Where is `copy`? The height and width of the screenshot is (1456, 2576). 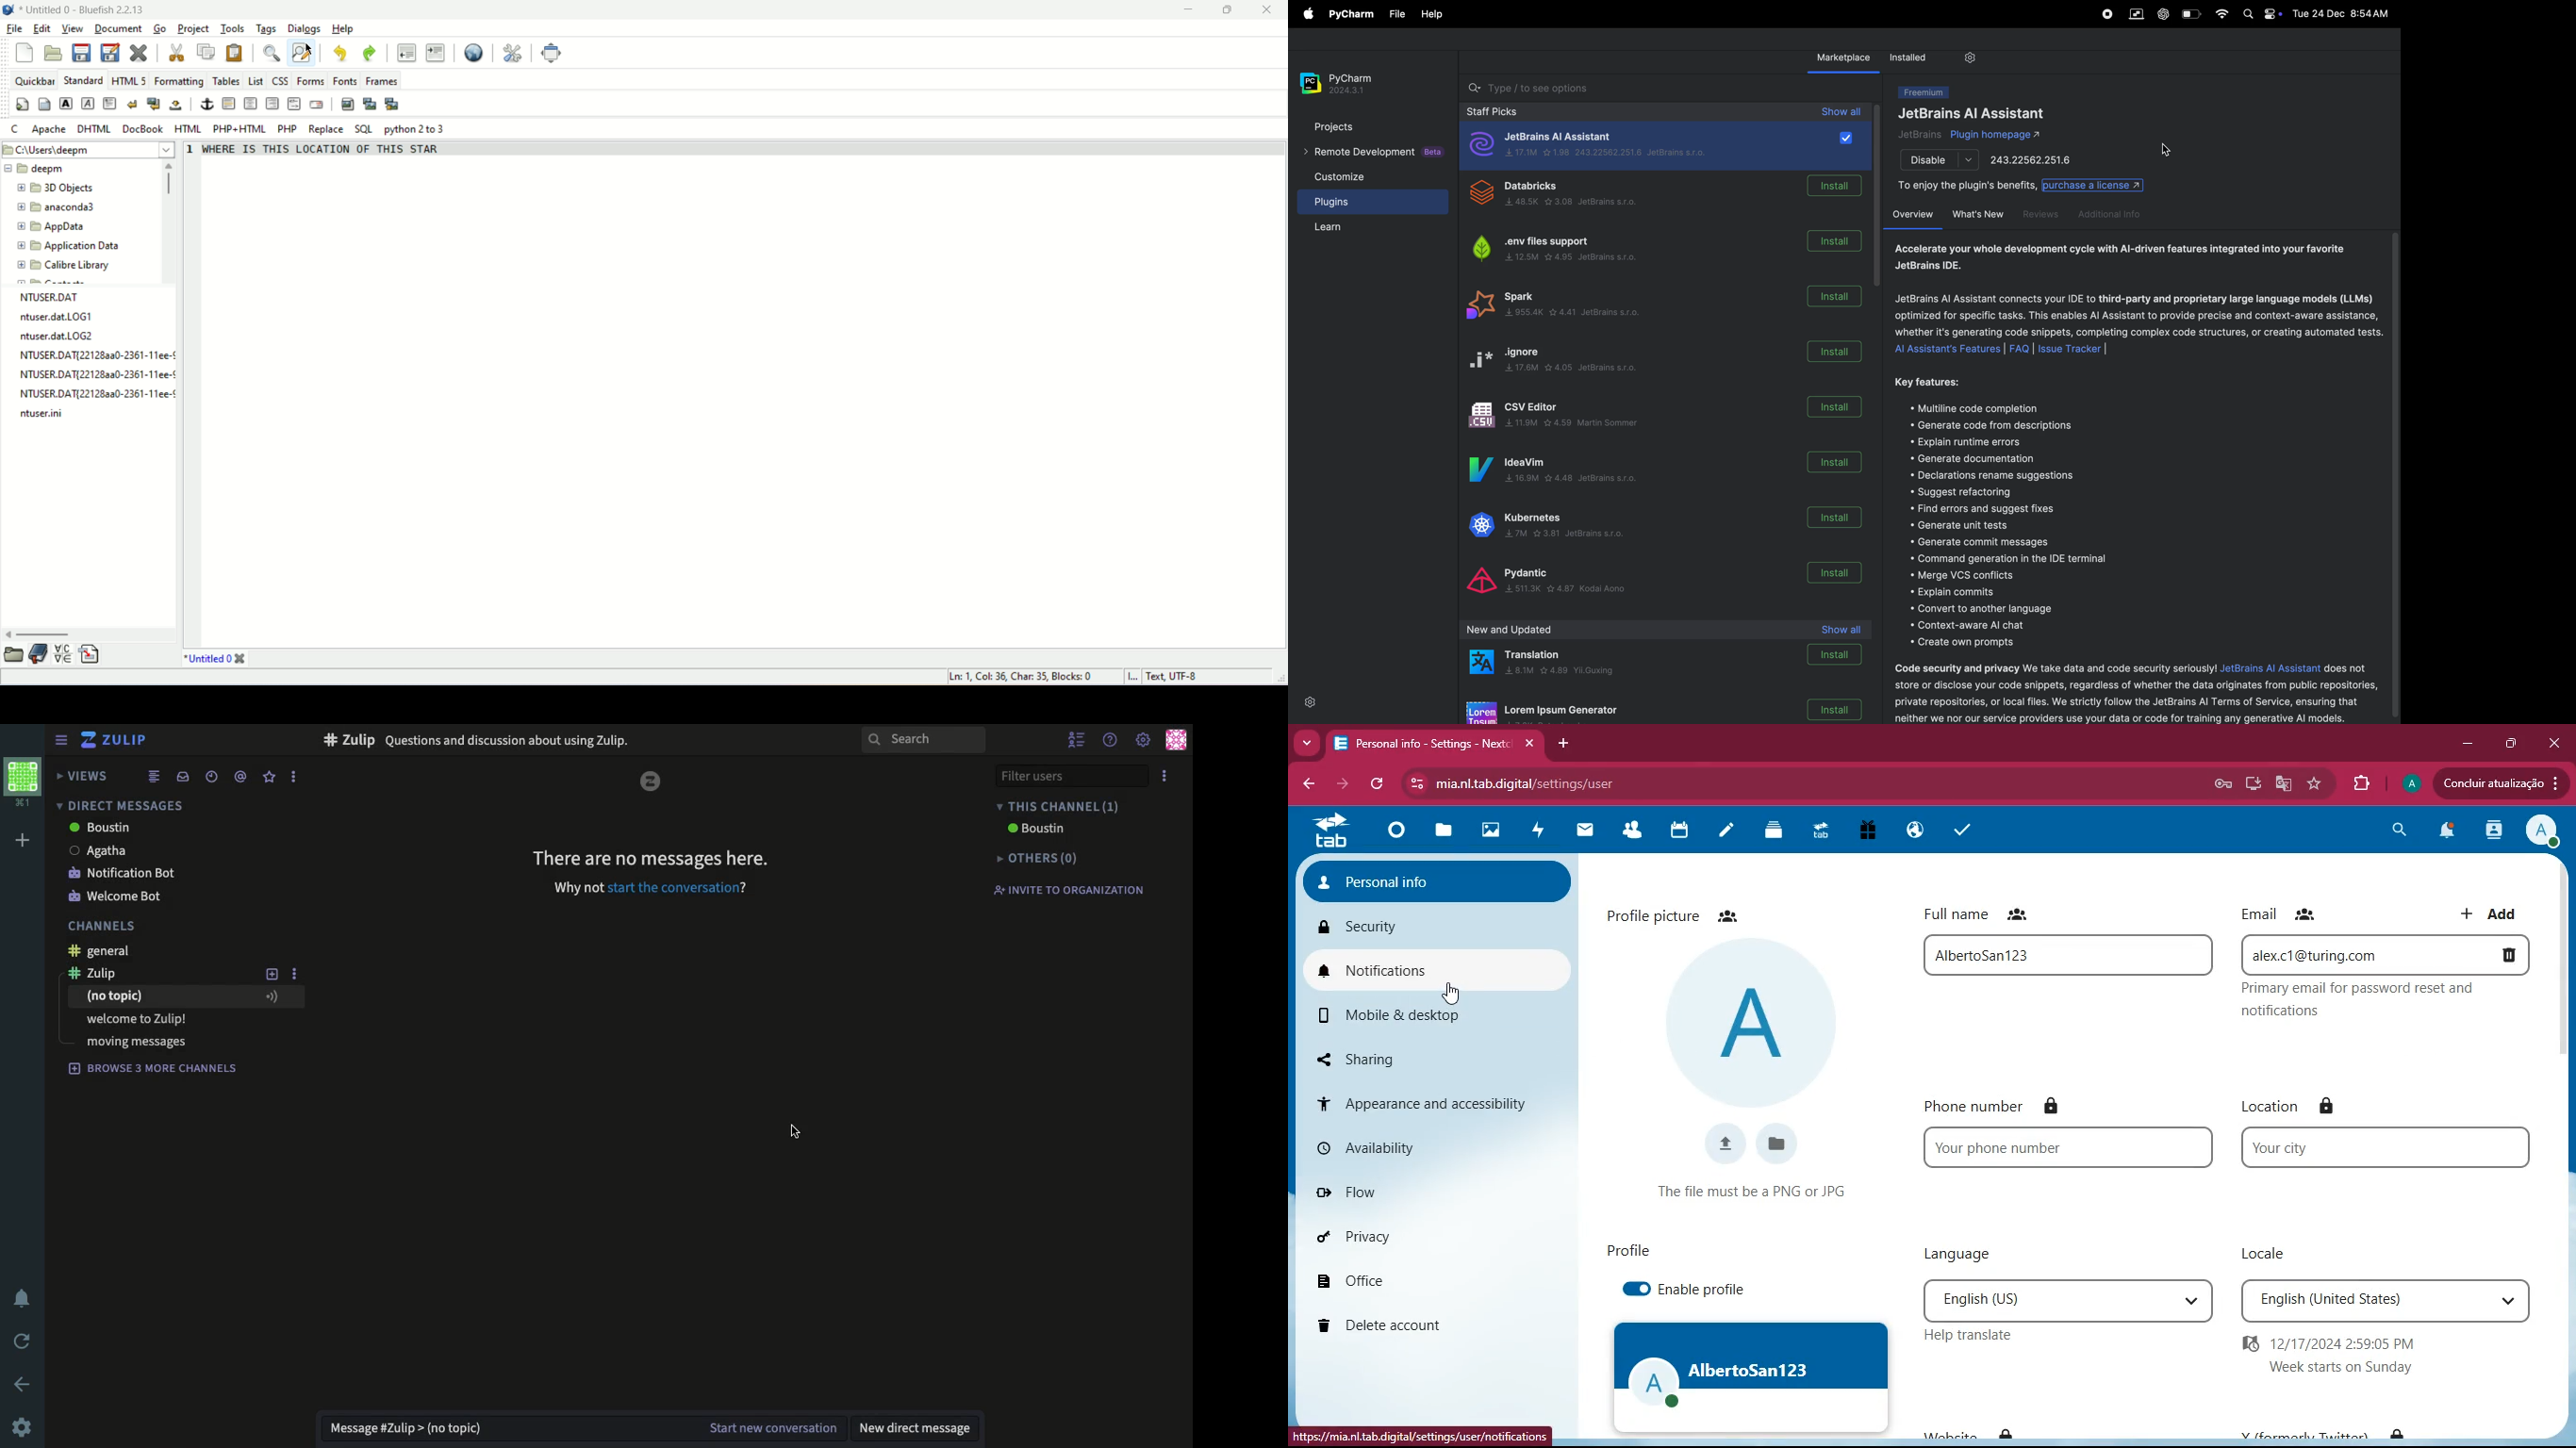 copy is located at coordinates (207, 51).